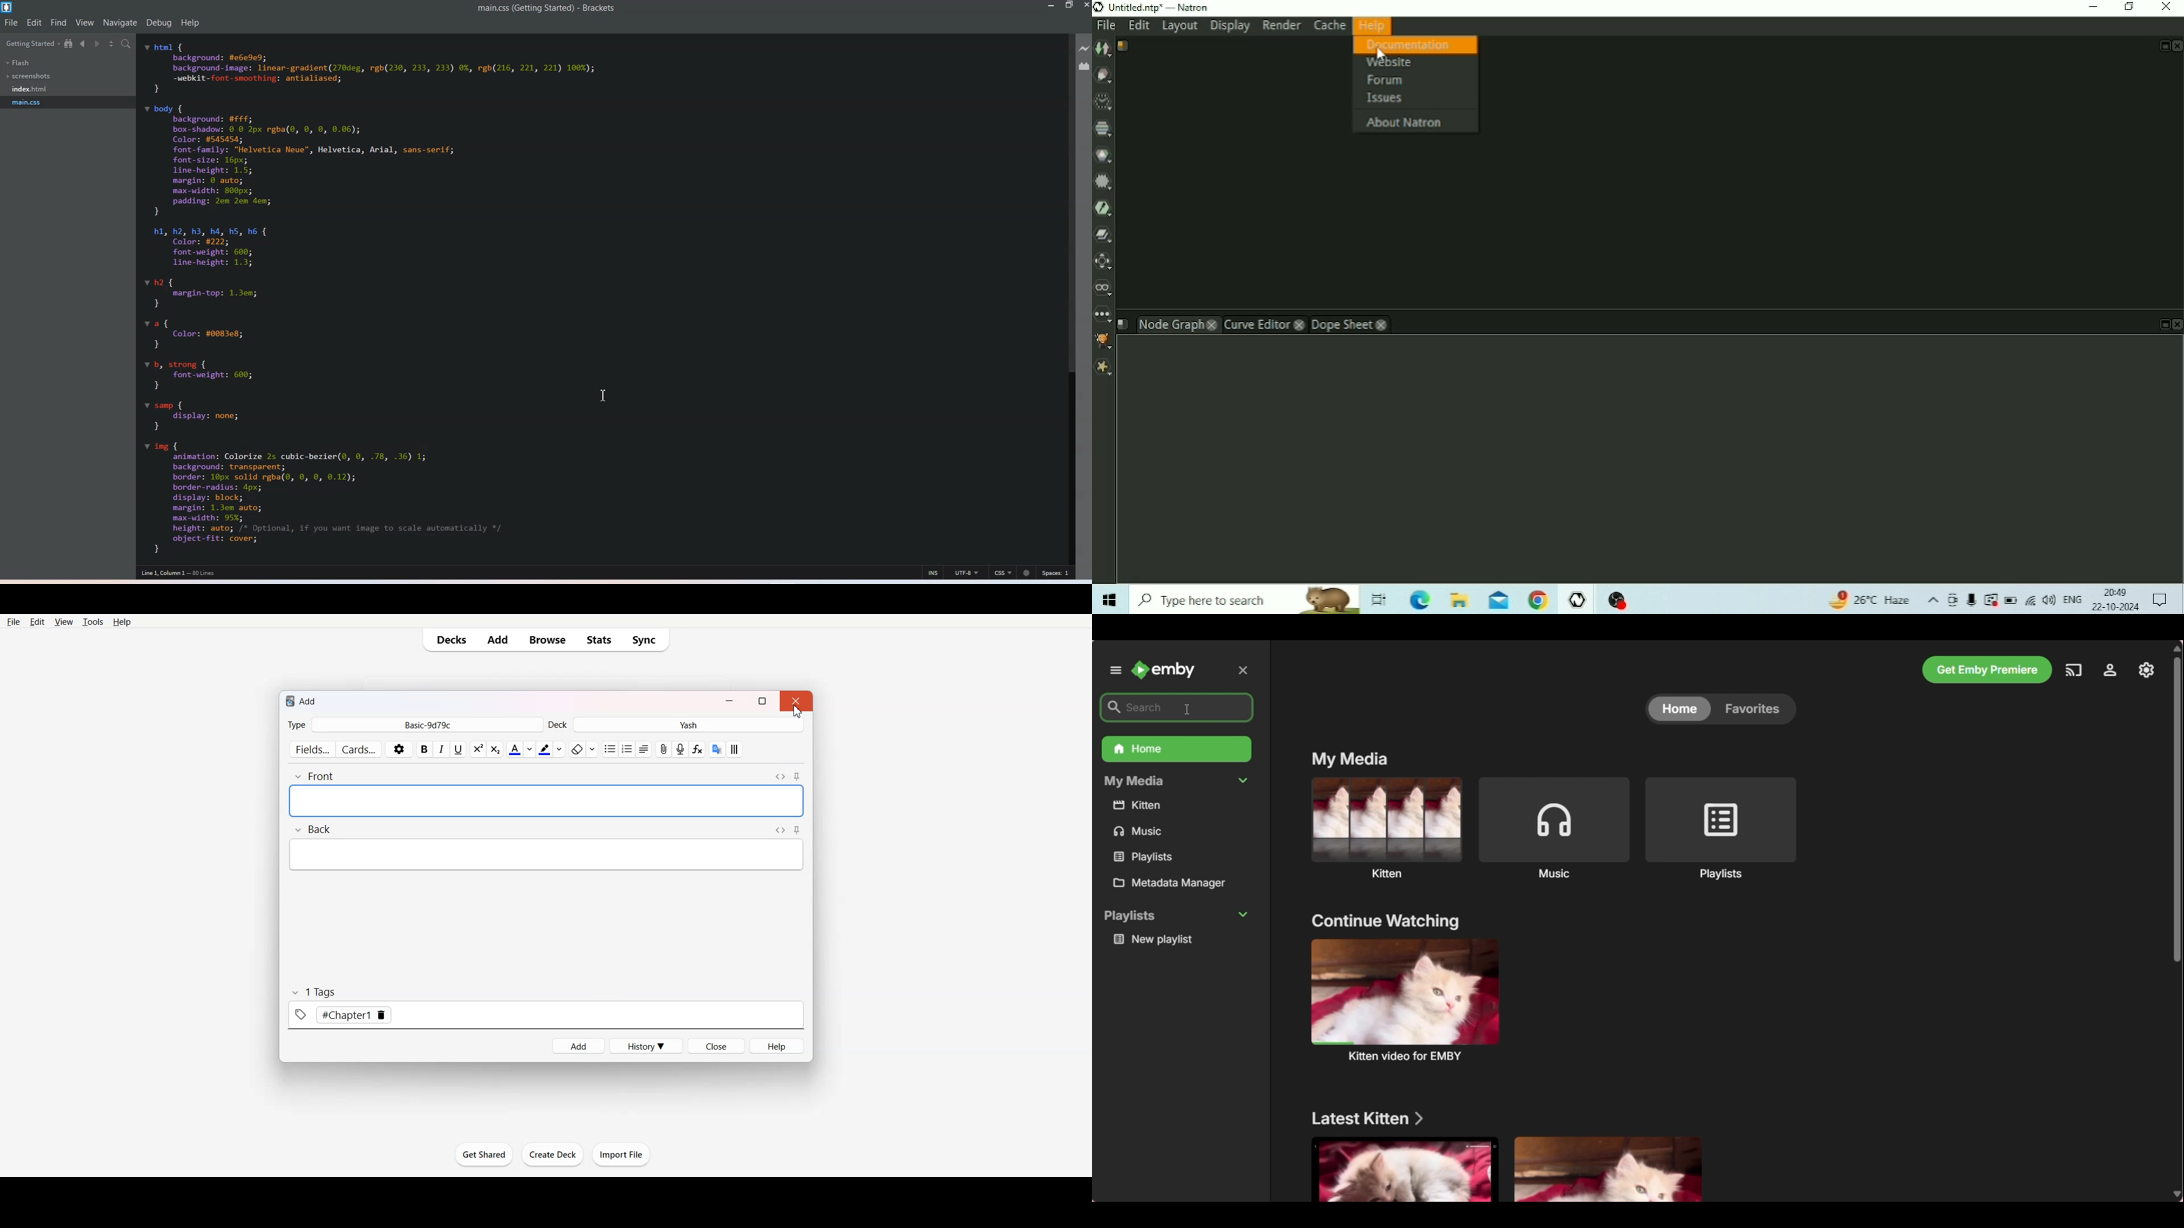  I want to click on New playlist, so click(1181, 939).